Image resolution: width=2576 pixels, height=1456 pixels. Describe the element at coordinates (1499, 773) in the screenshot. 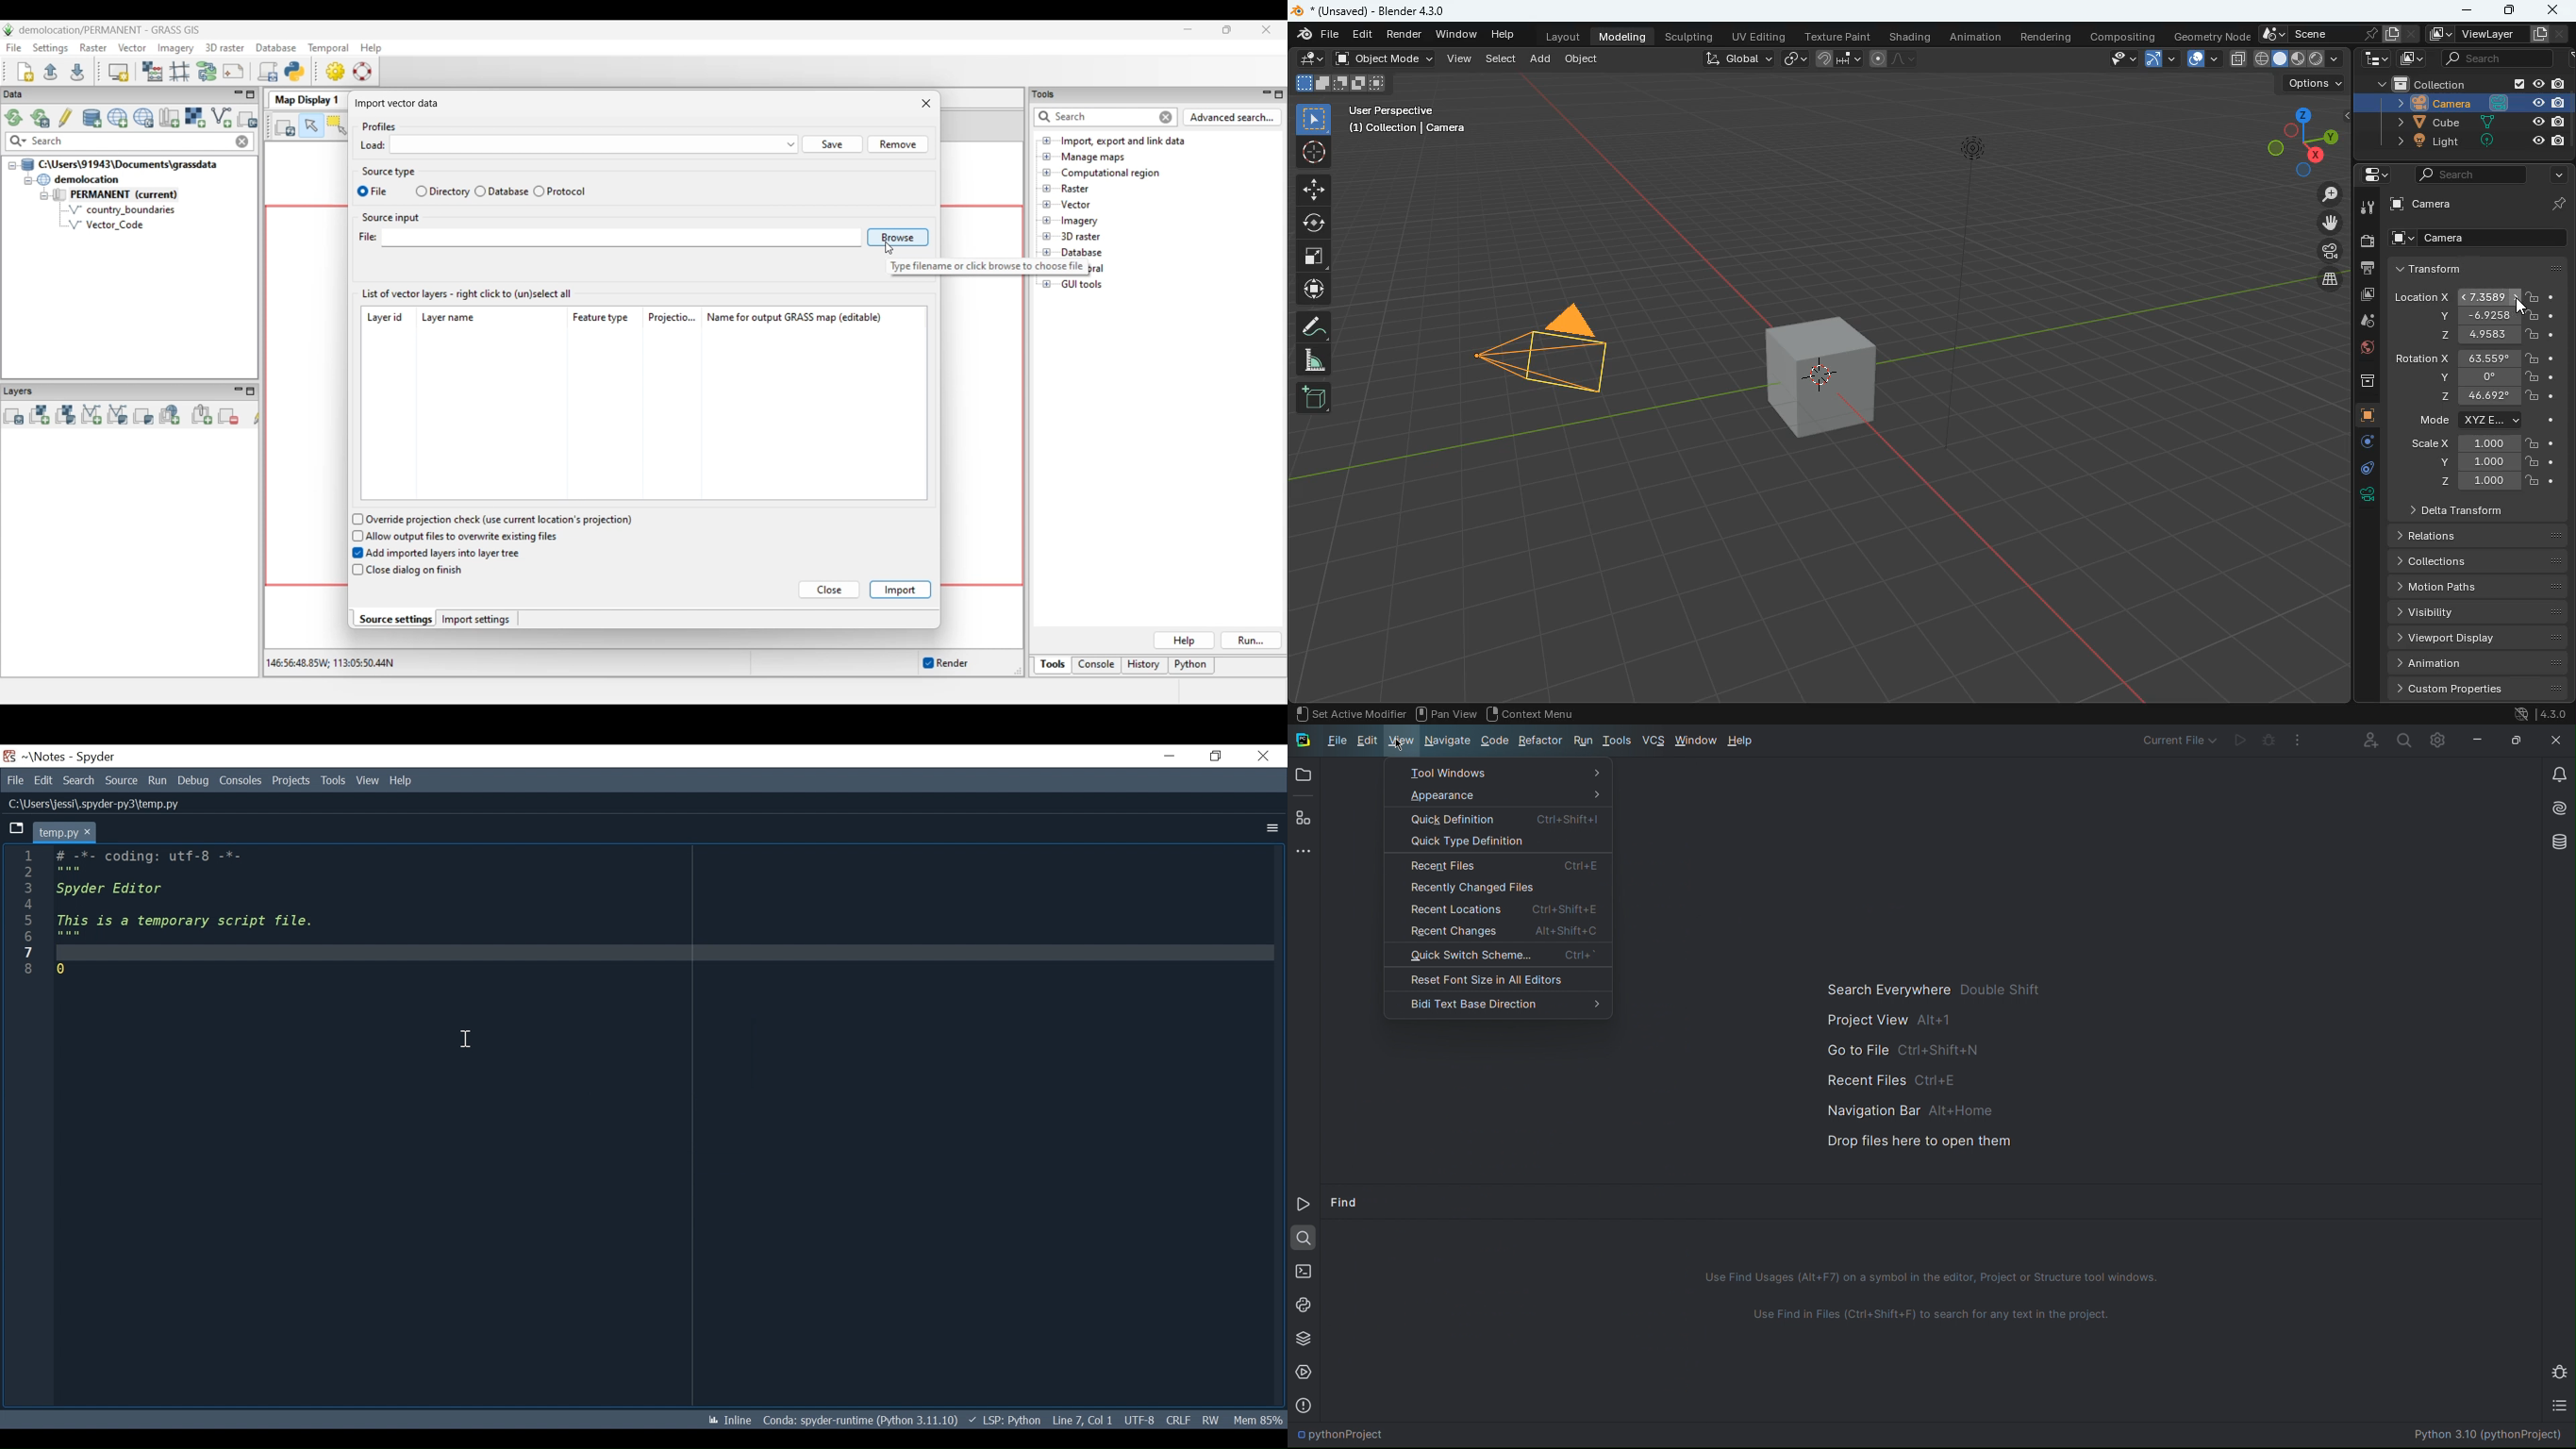

I see `Tool Windows` at that location.